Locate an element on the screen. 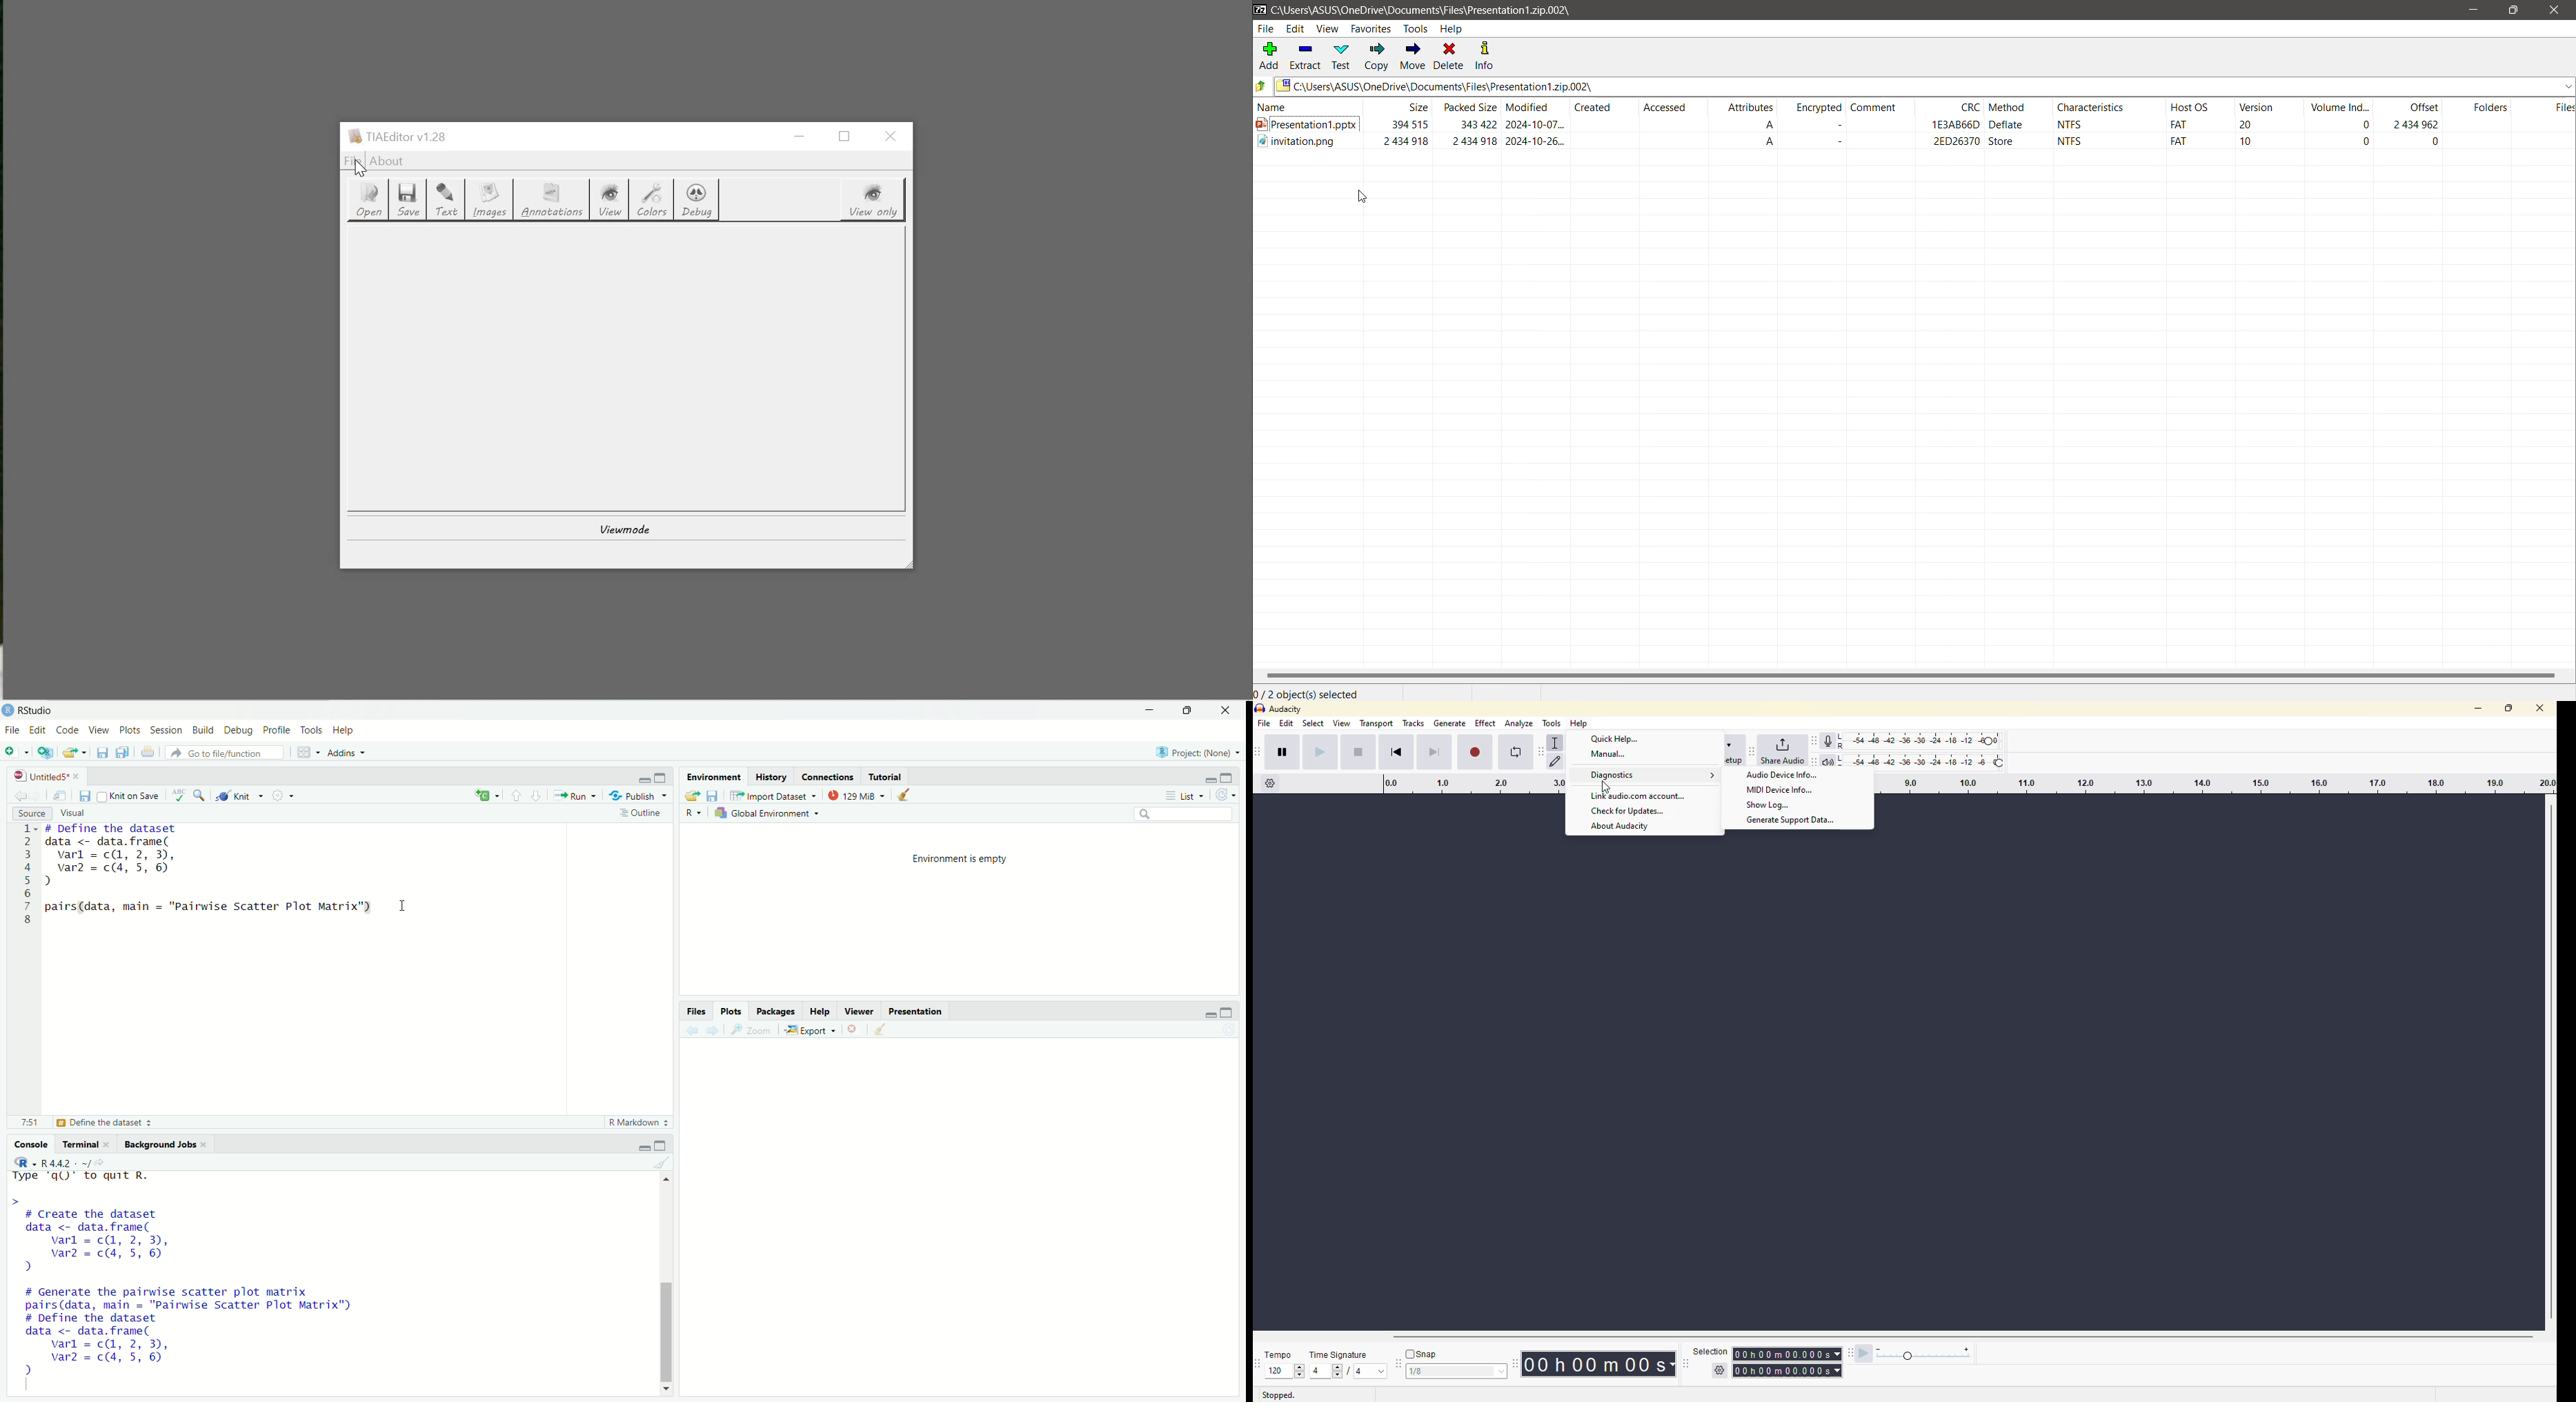 The height and width of the screenshot is (1428, 2576). Down is located at coordinates (667, 1387).